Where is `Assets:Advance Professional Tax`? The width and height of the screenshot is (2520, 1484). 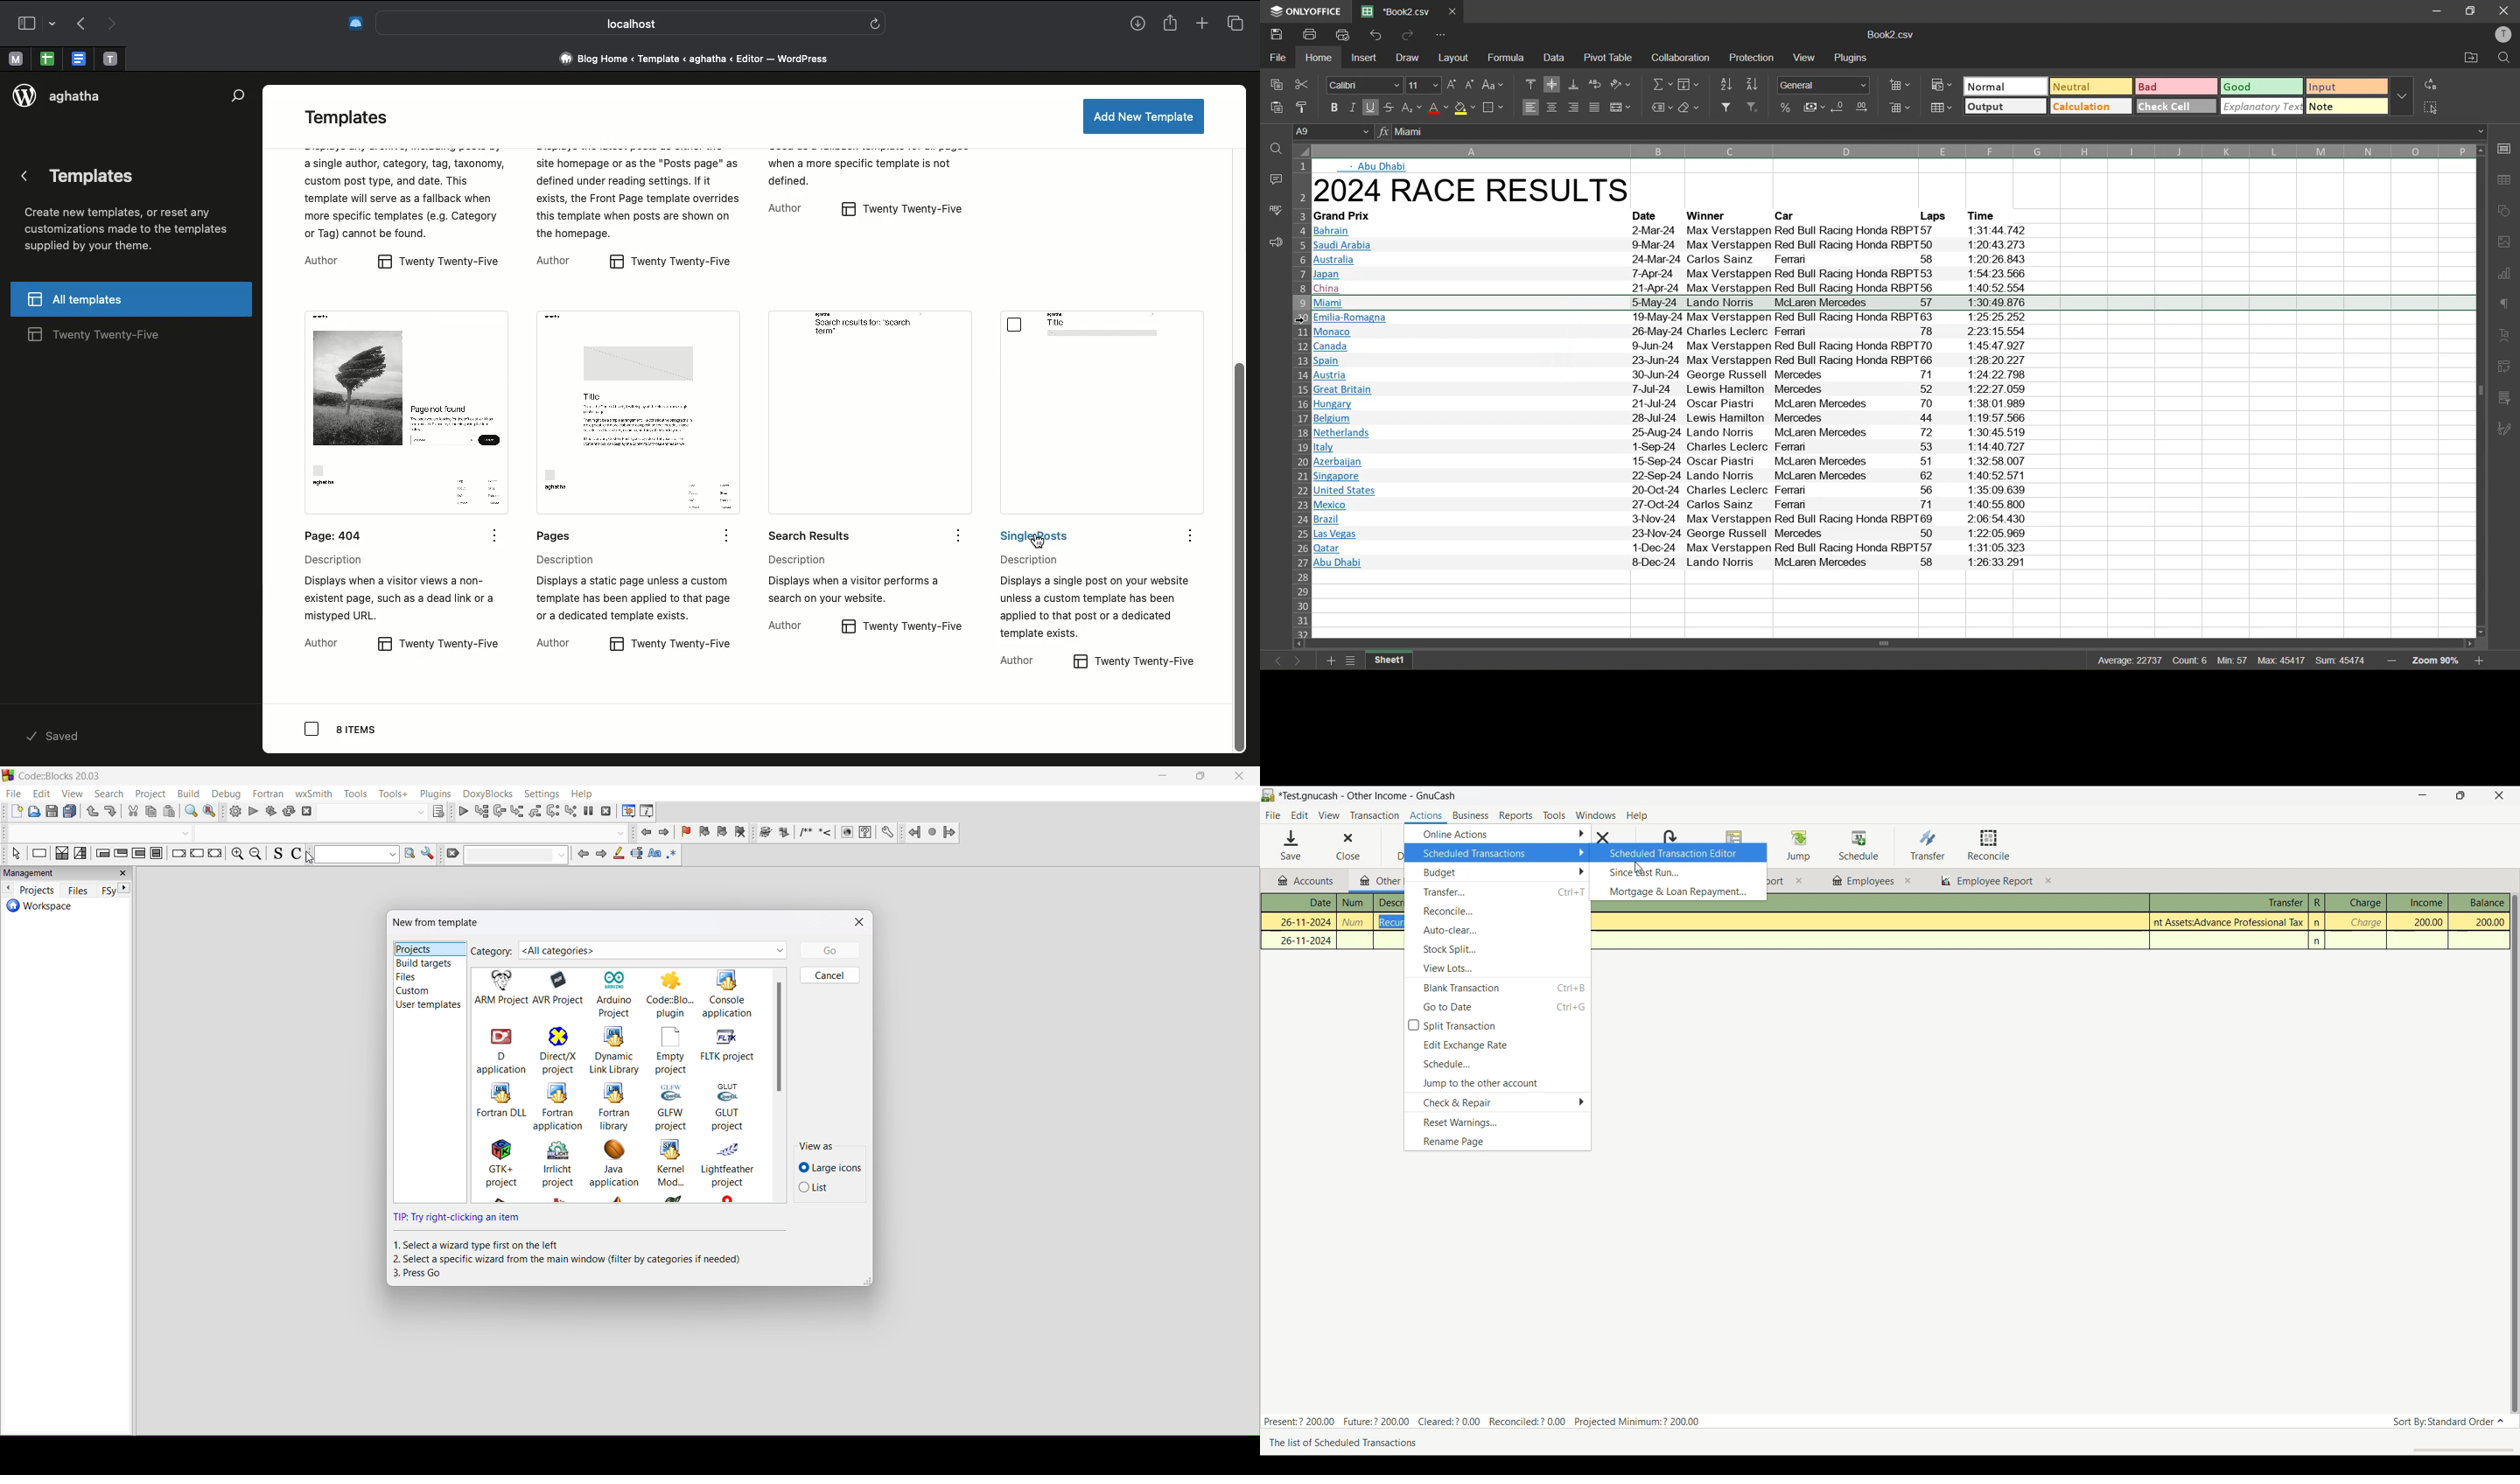
Assets:Advance Professional Tax is located at coordinates (2231, 922).